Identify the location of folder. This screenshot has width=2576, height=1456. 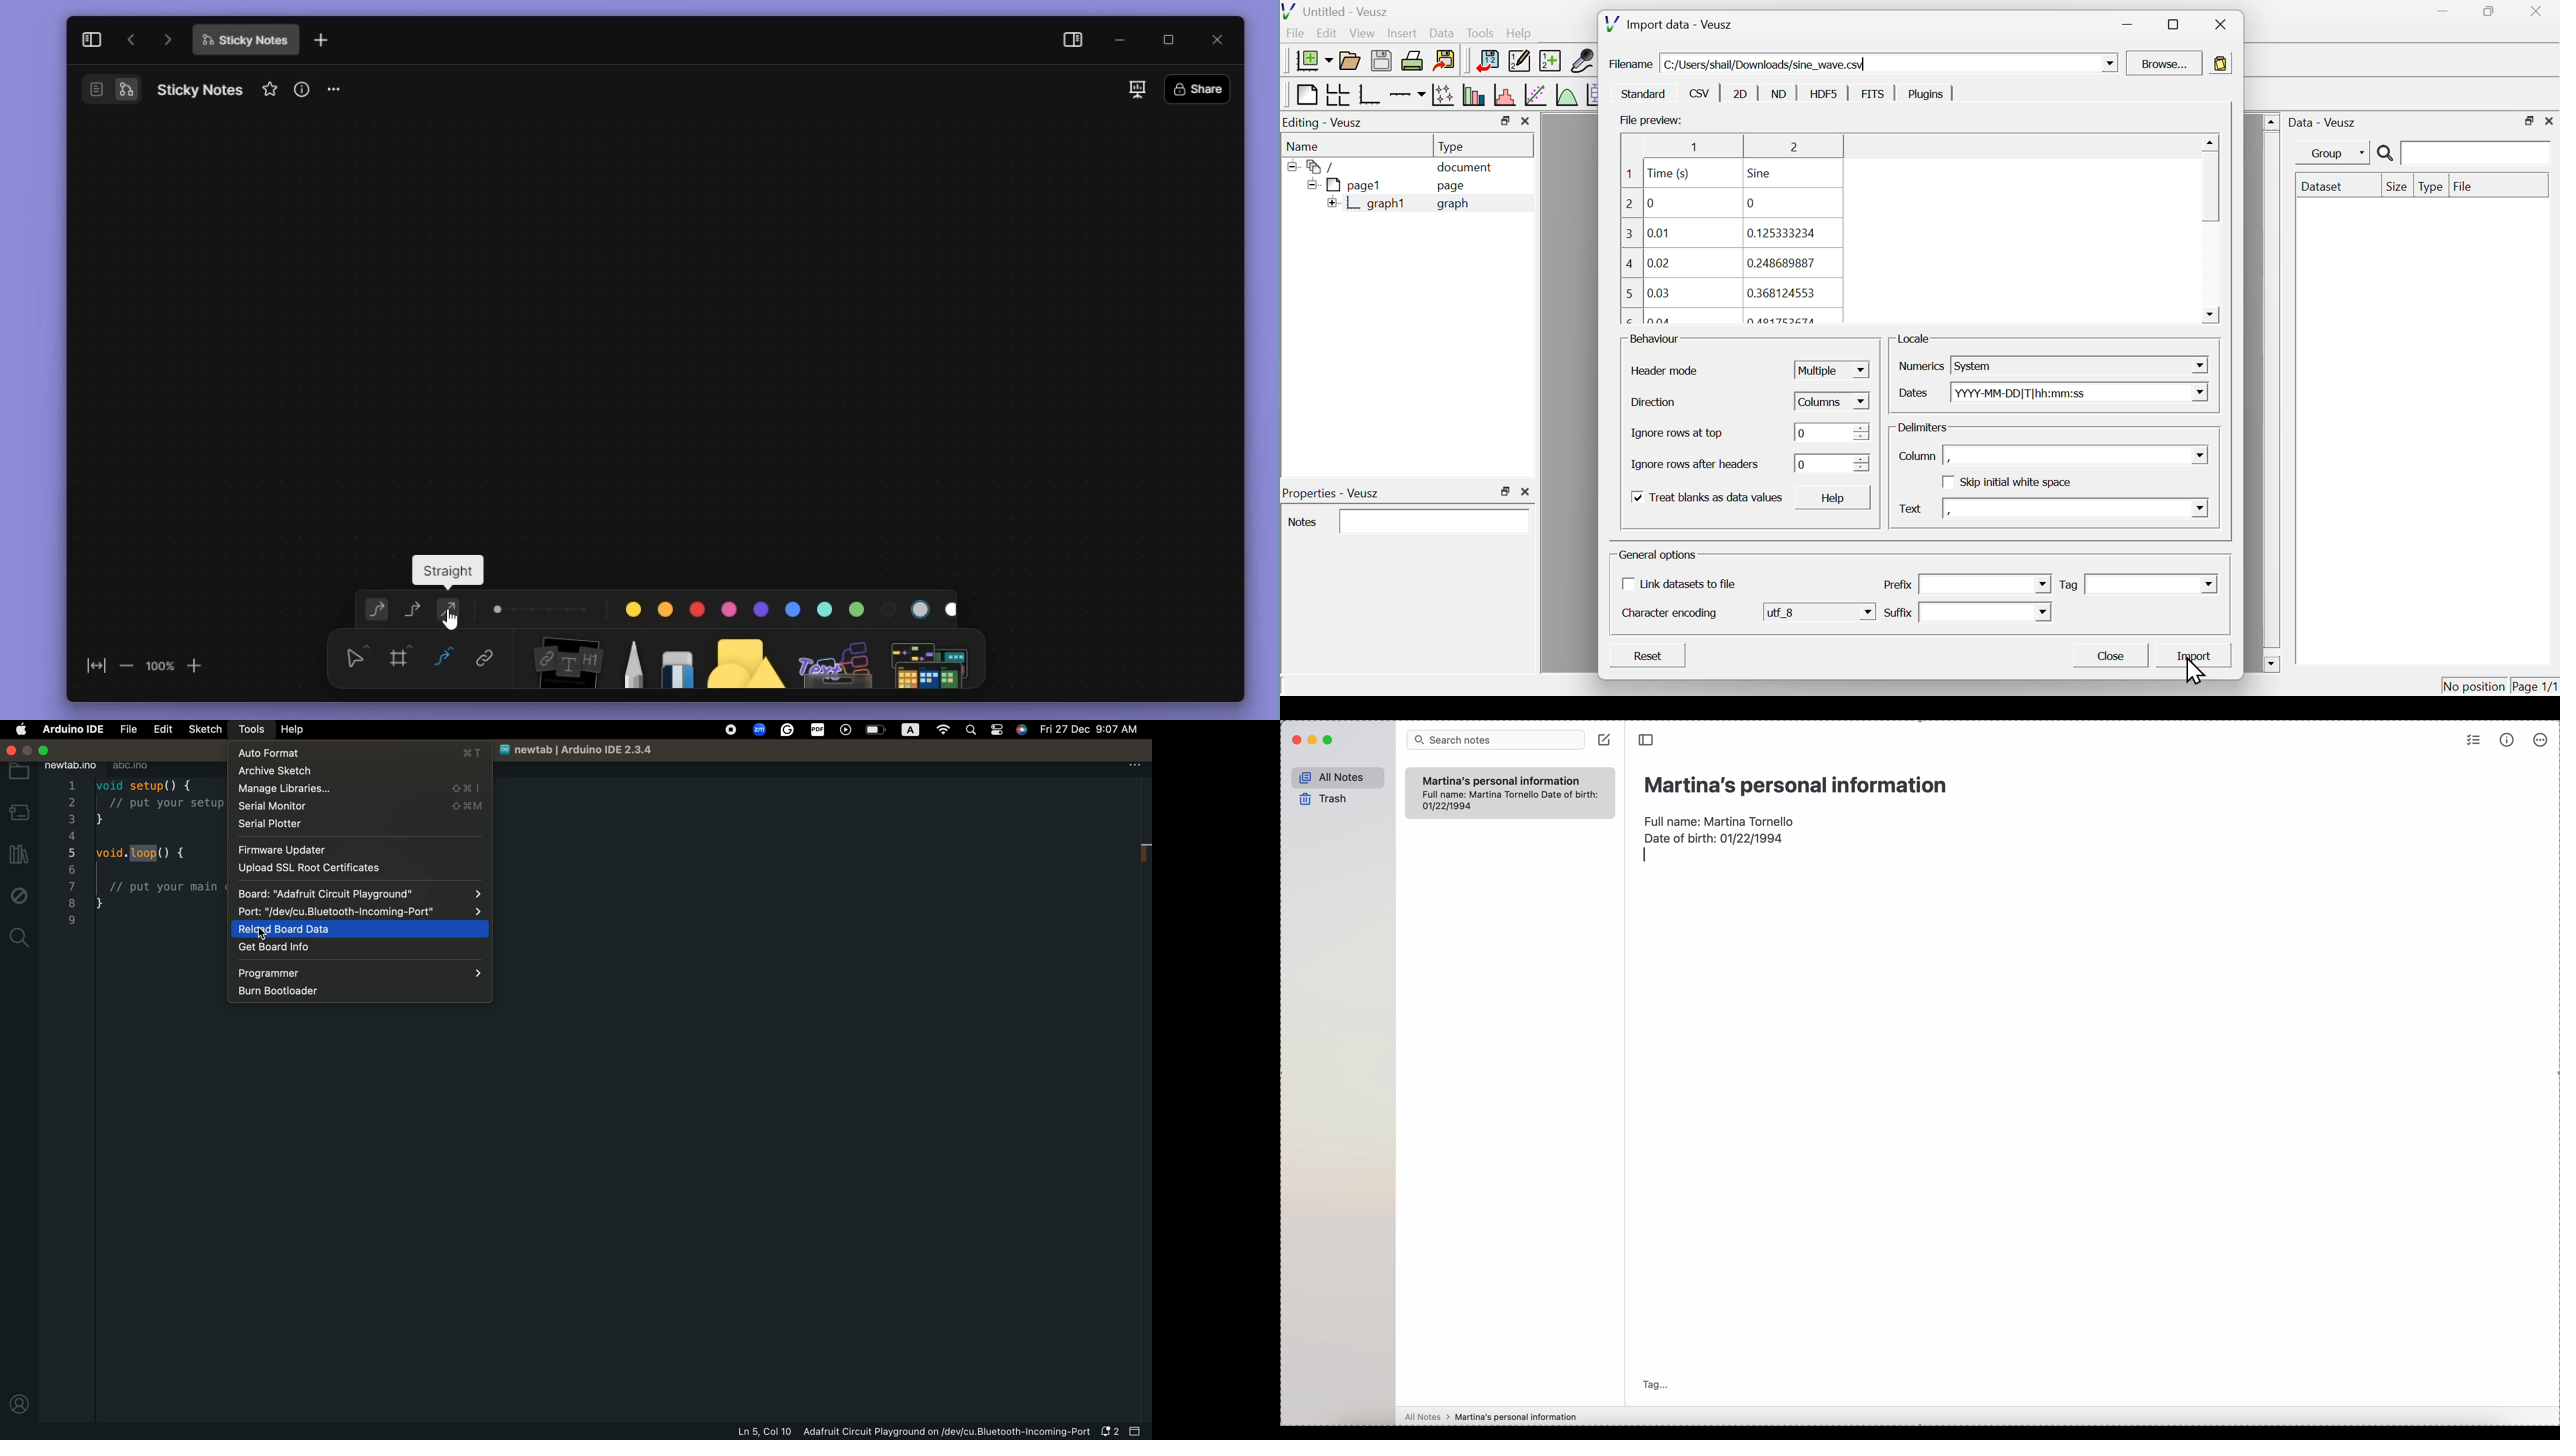
(19, 772).